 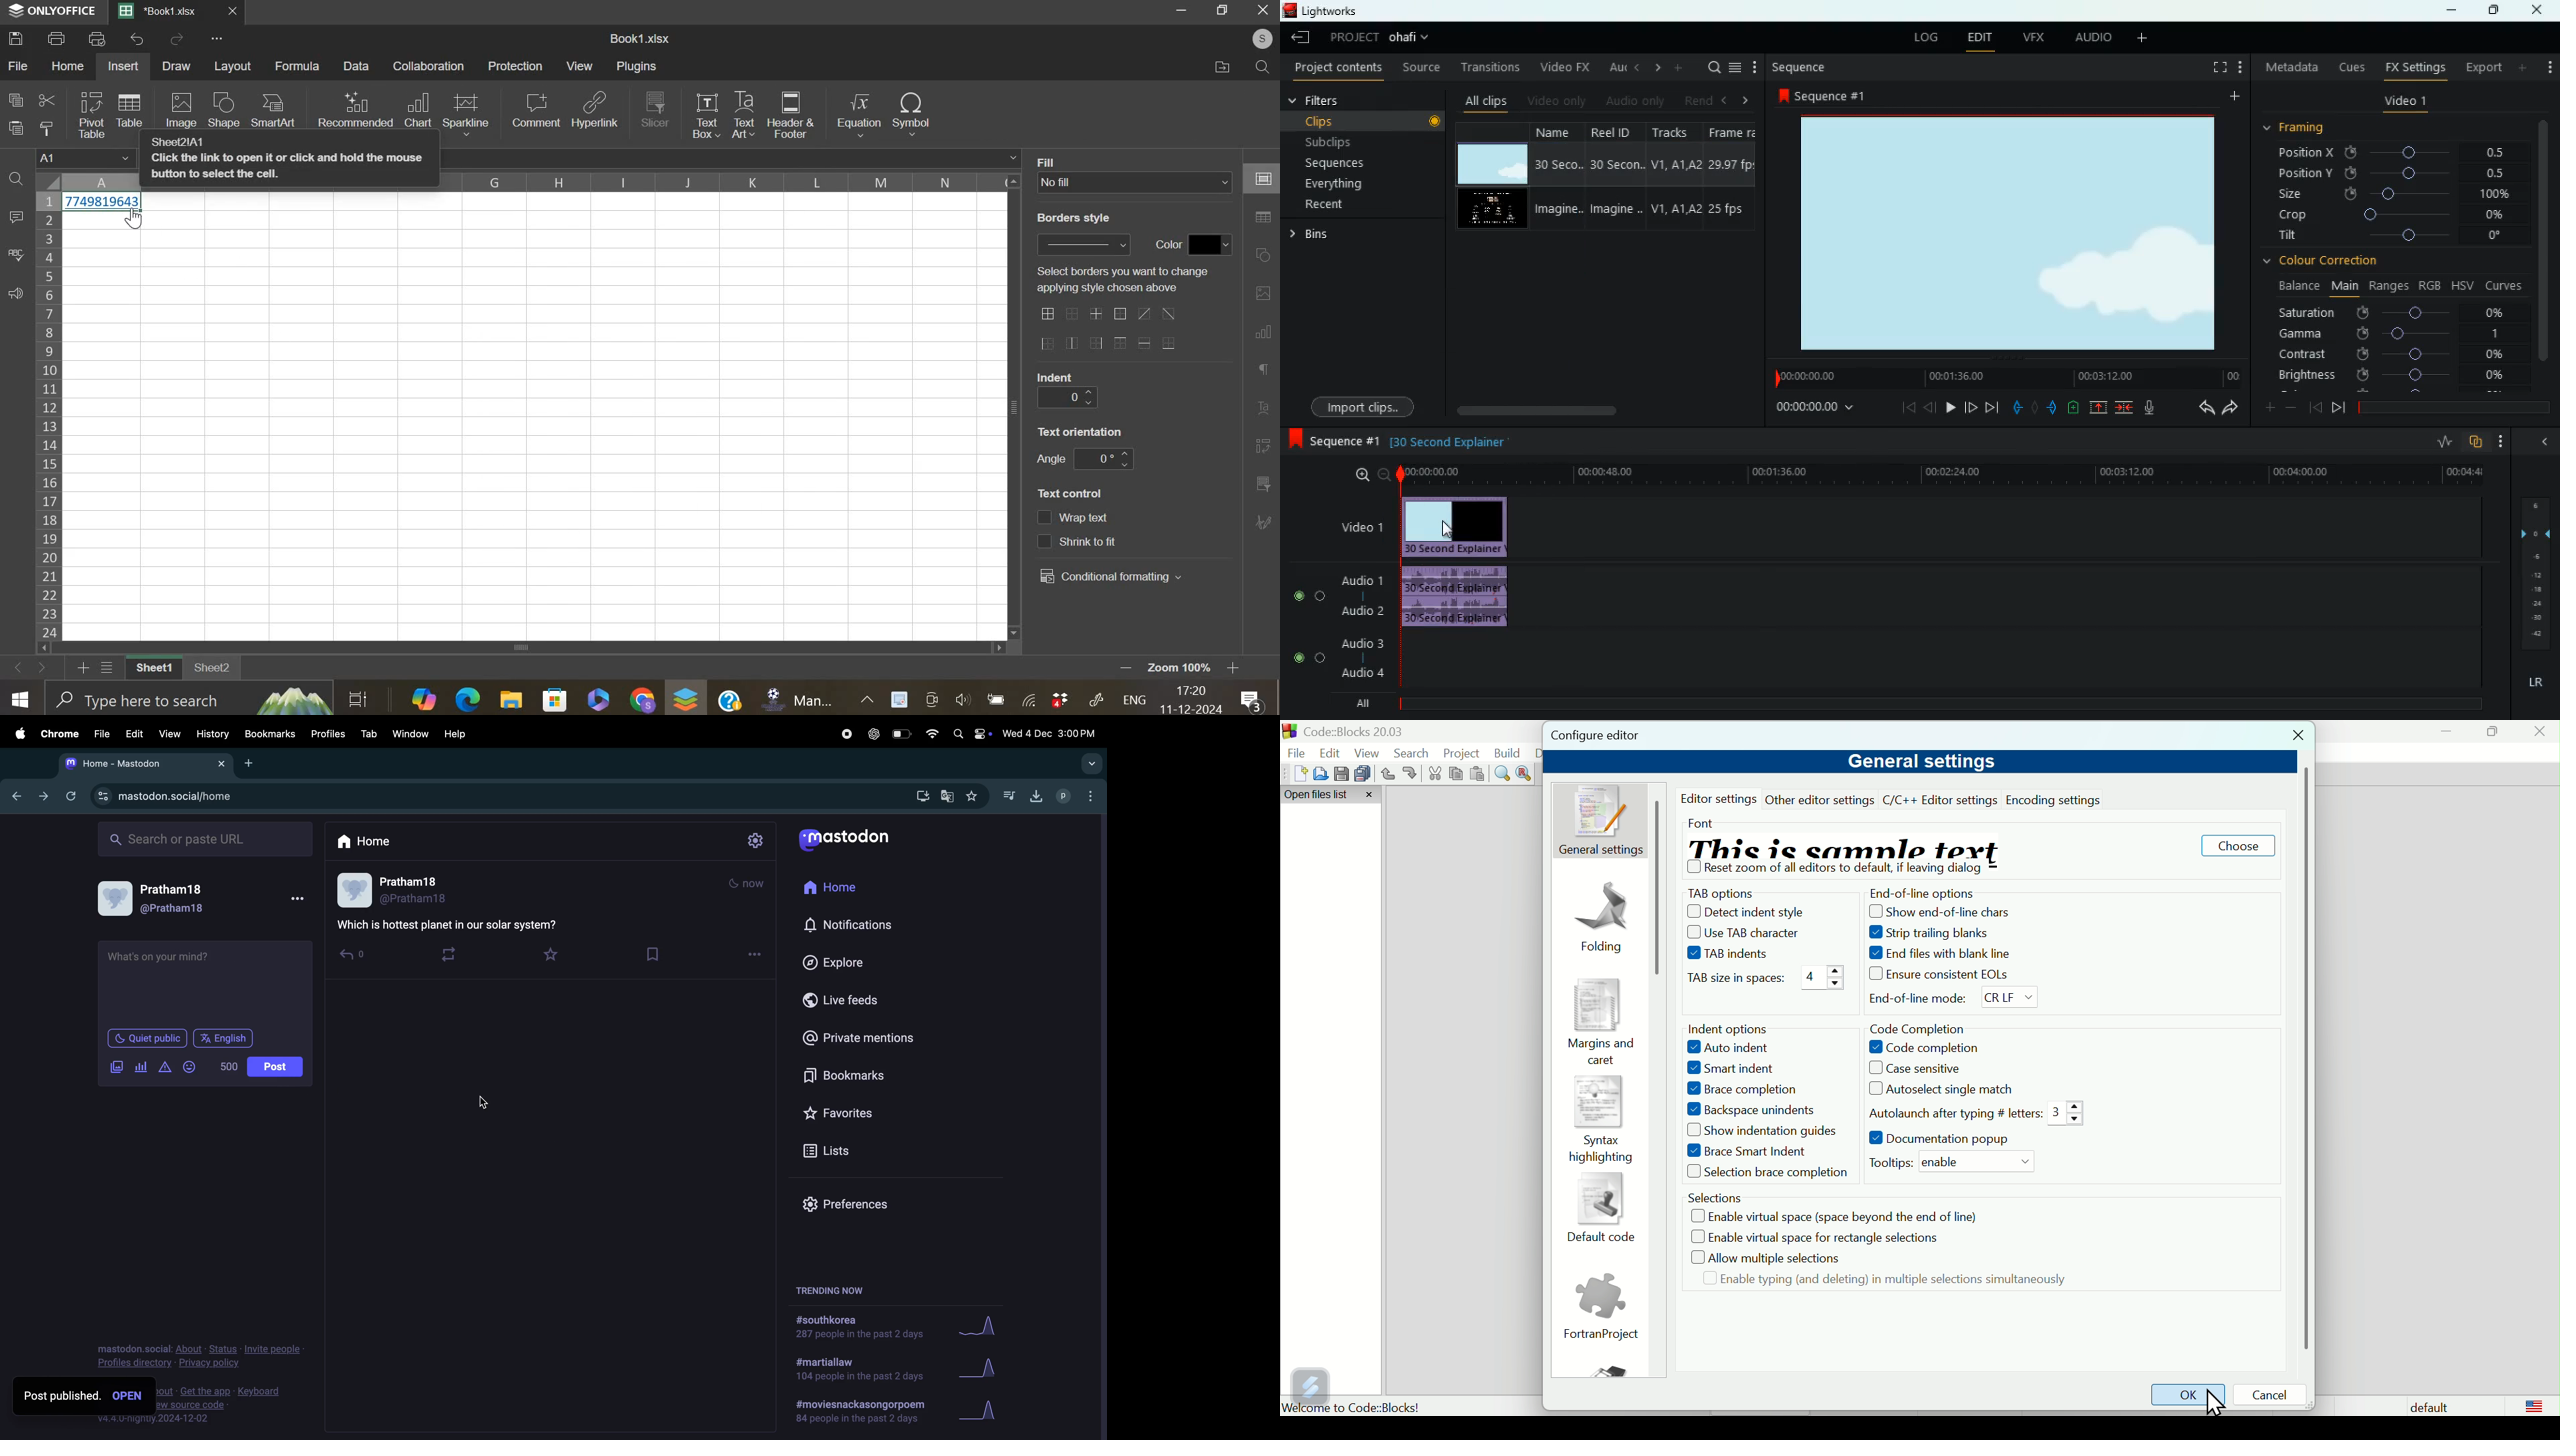 I want to click on rend, so click(x=1692, y=98).